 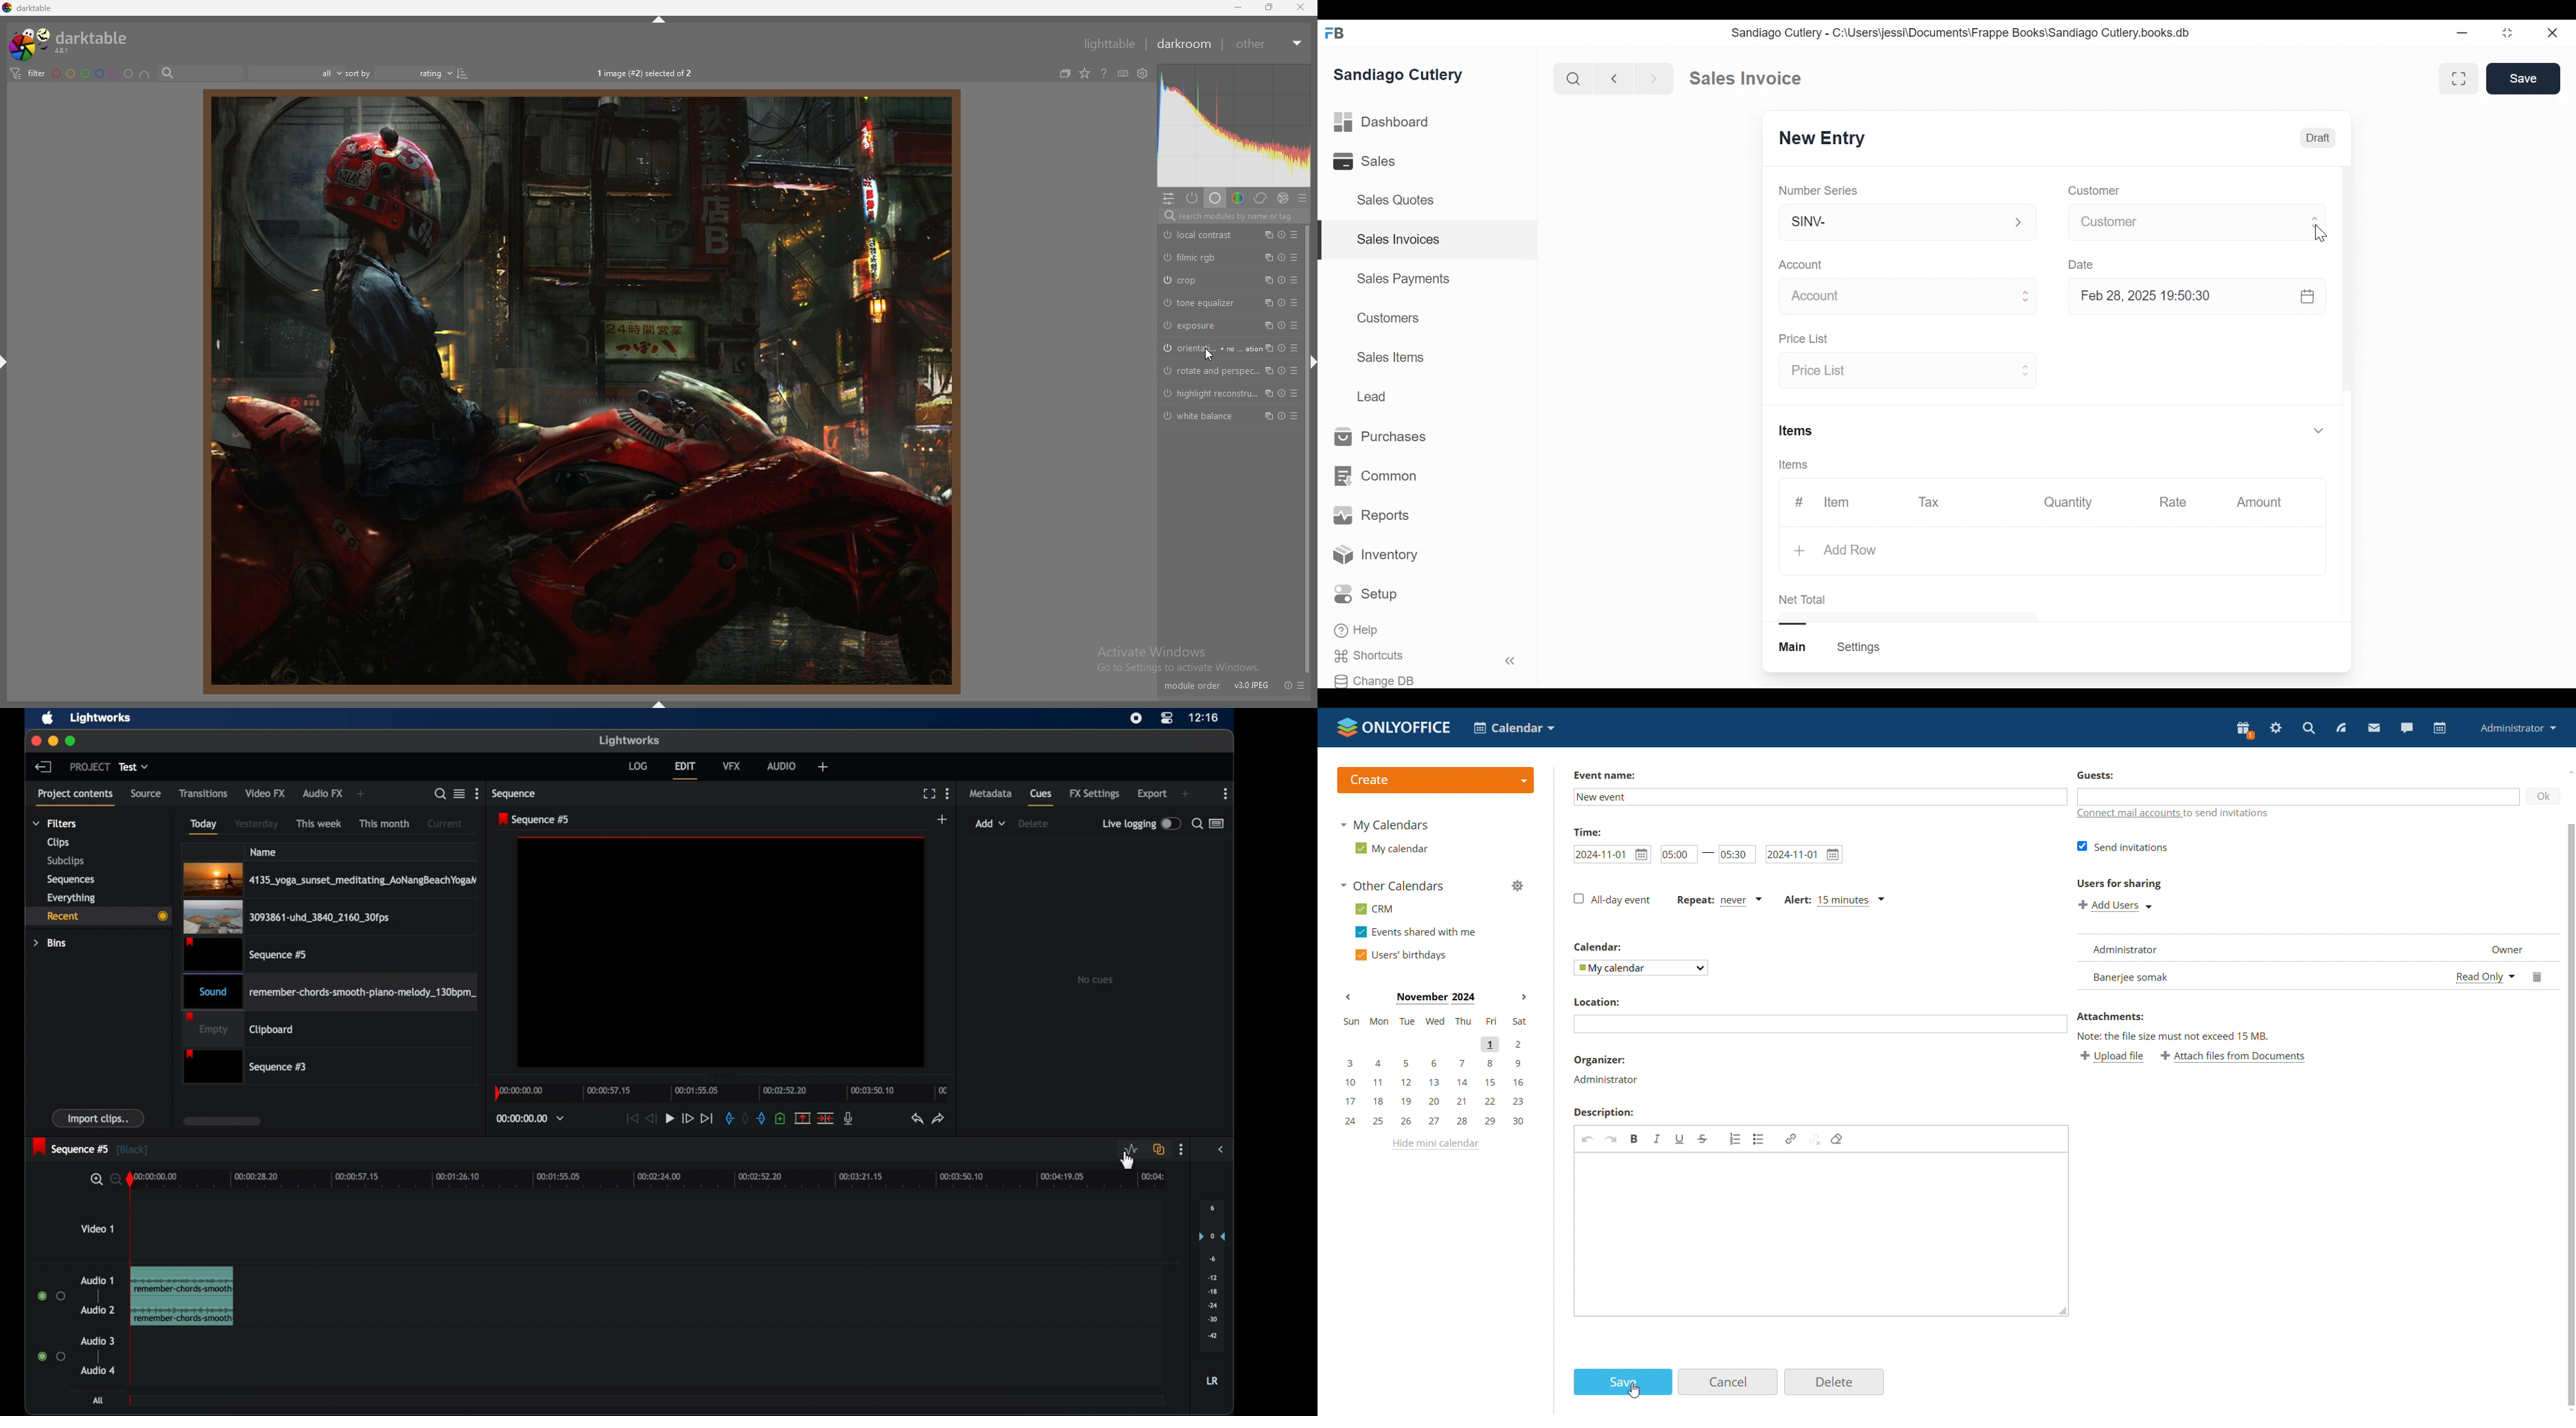 What do you see at coordinates (1095, 979) in the screenshot?
I see `no cues` at bounding box center [1095, 979].